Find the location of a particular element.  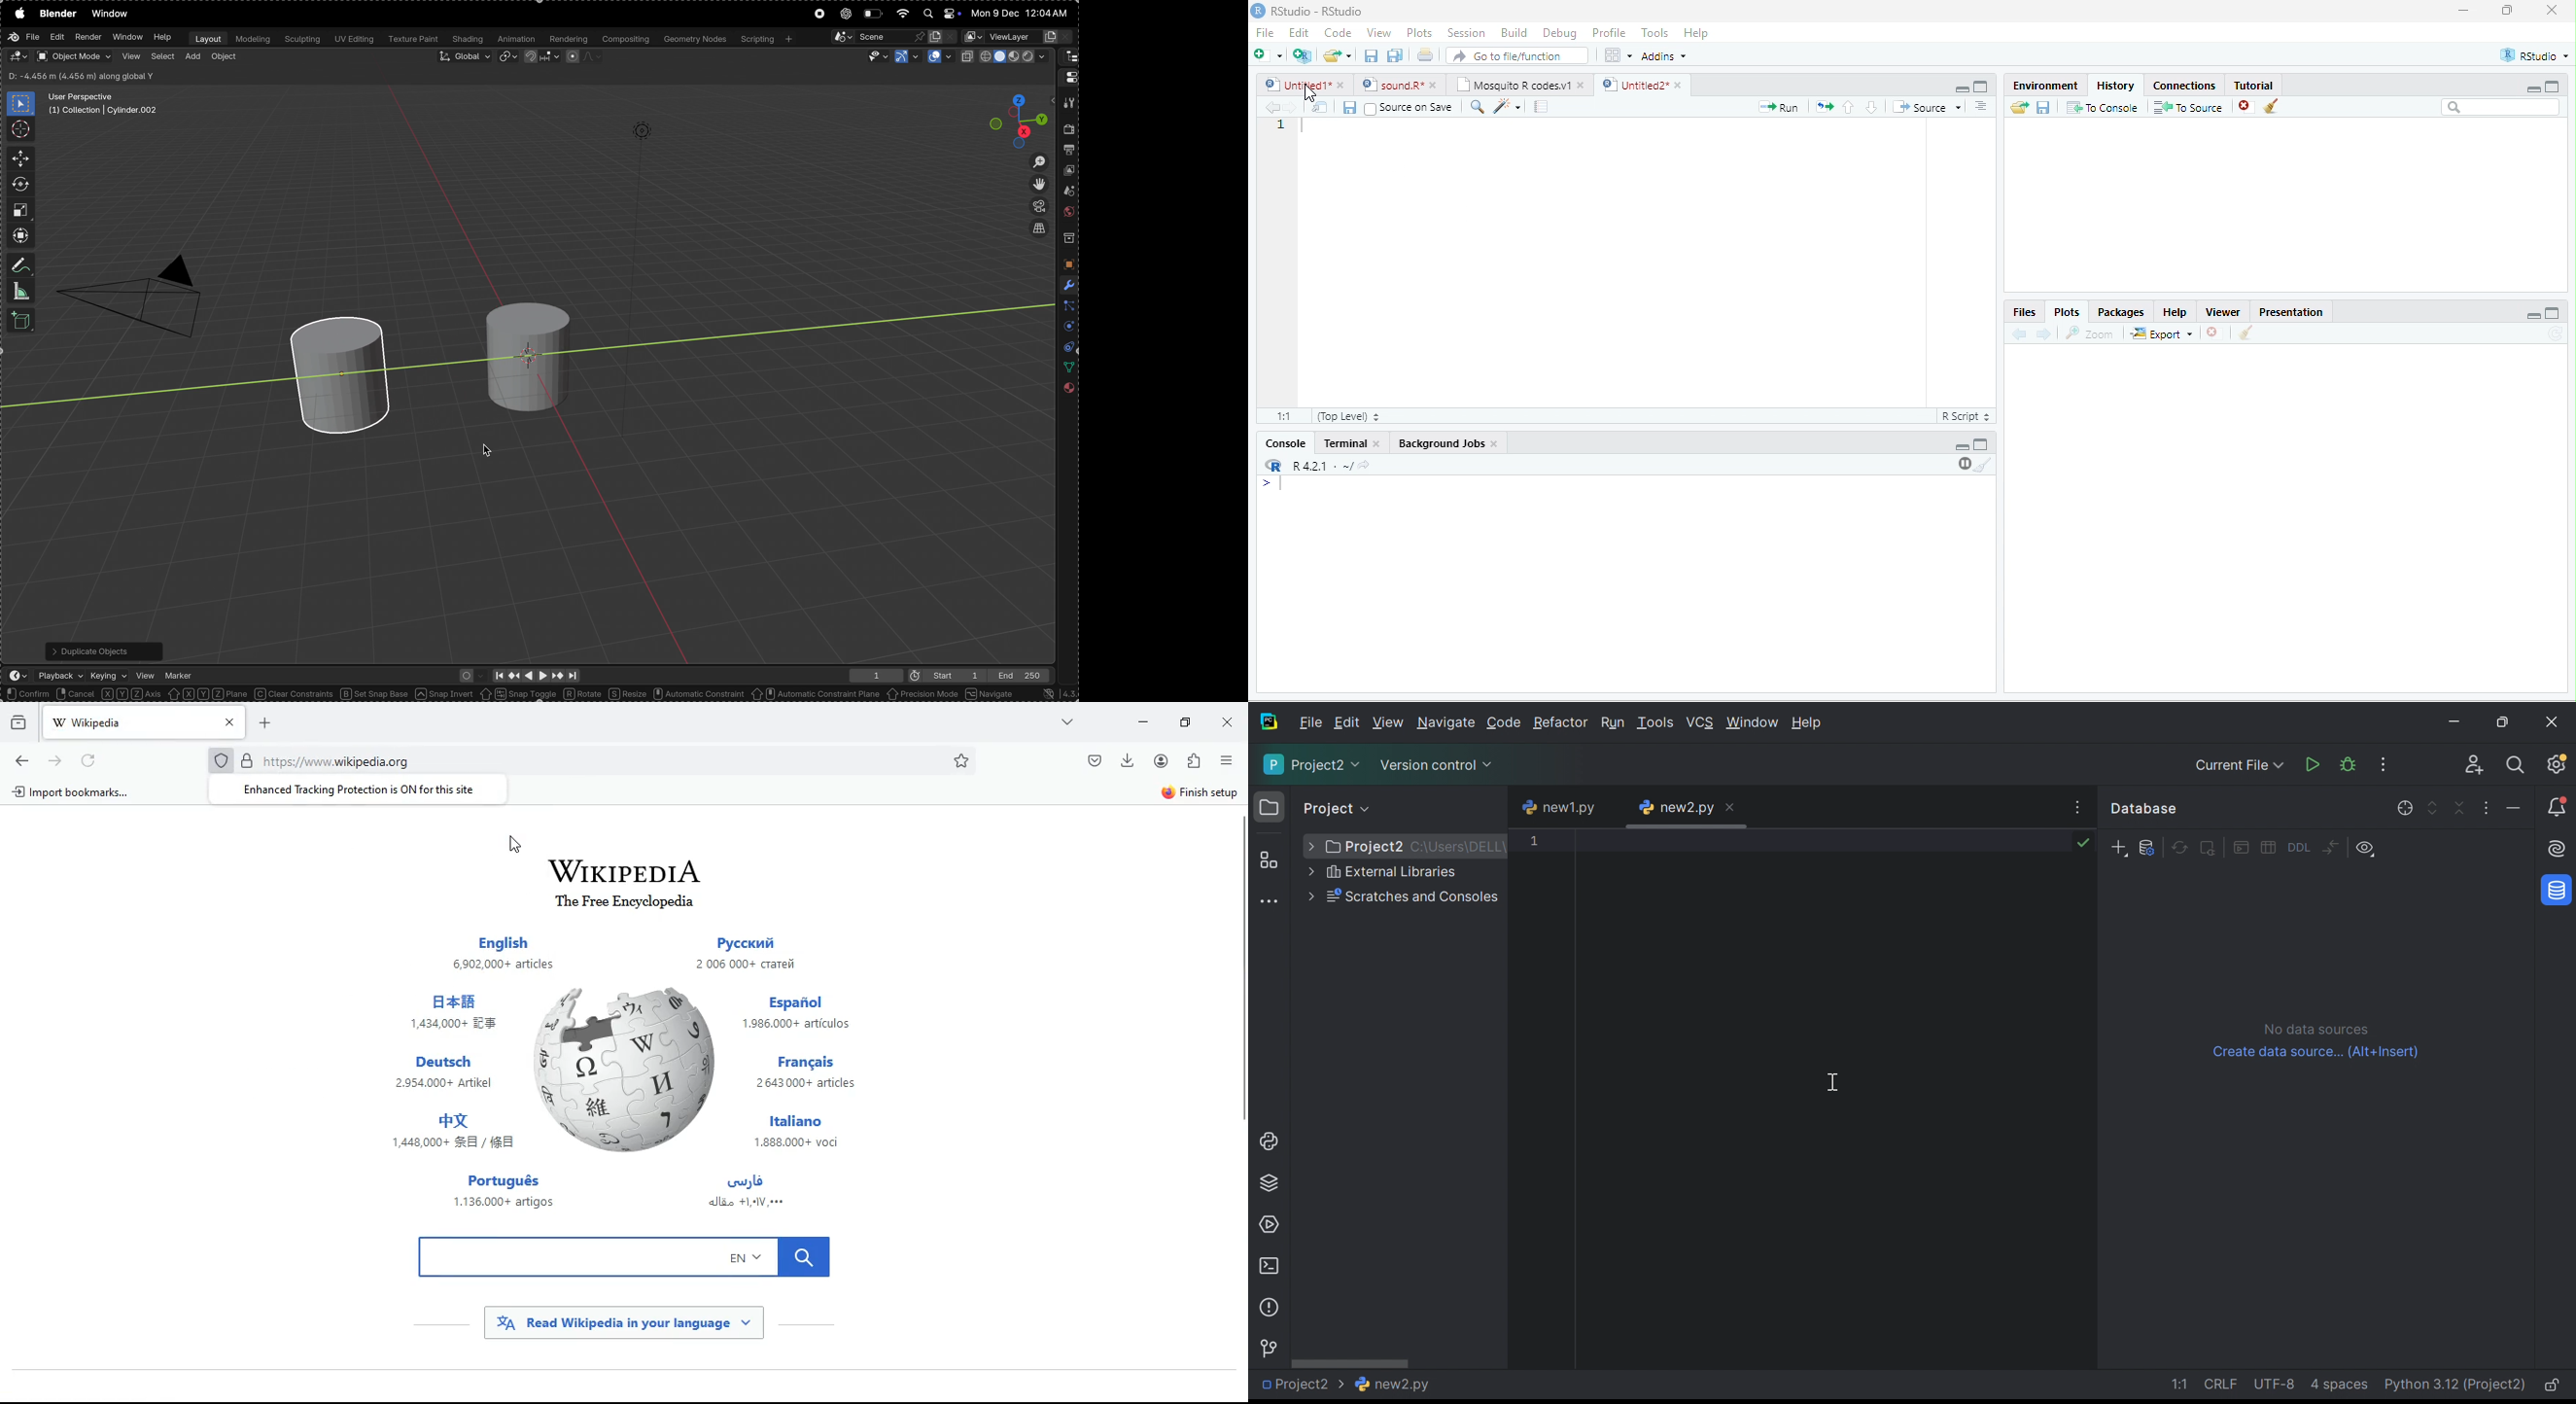

CRLF is located at coordinates (2222, 1384).